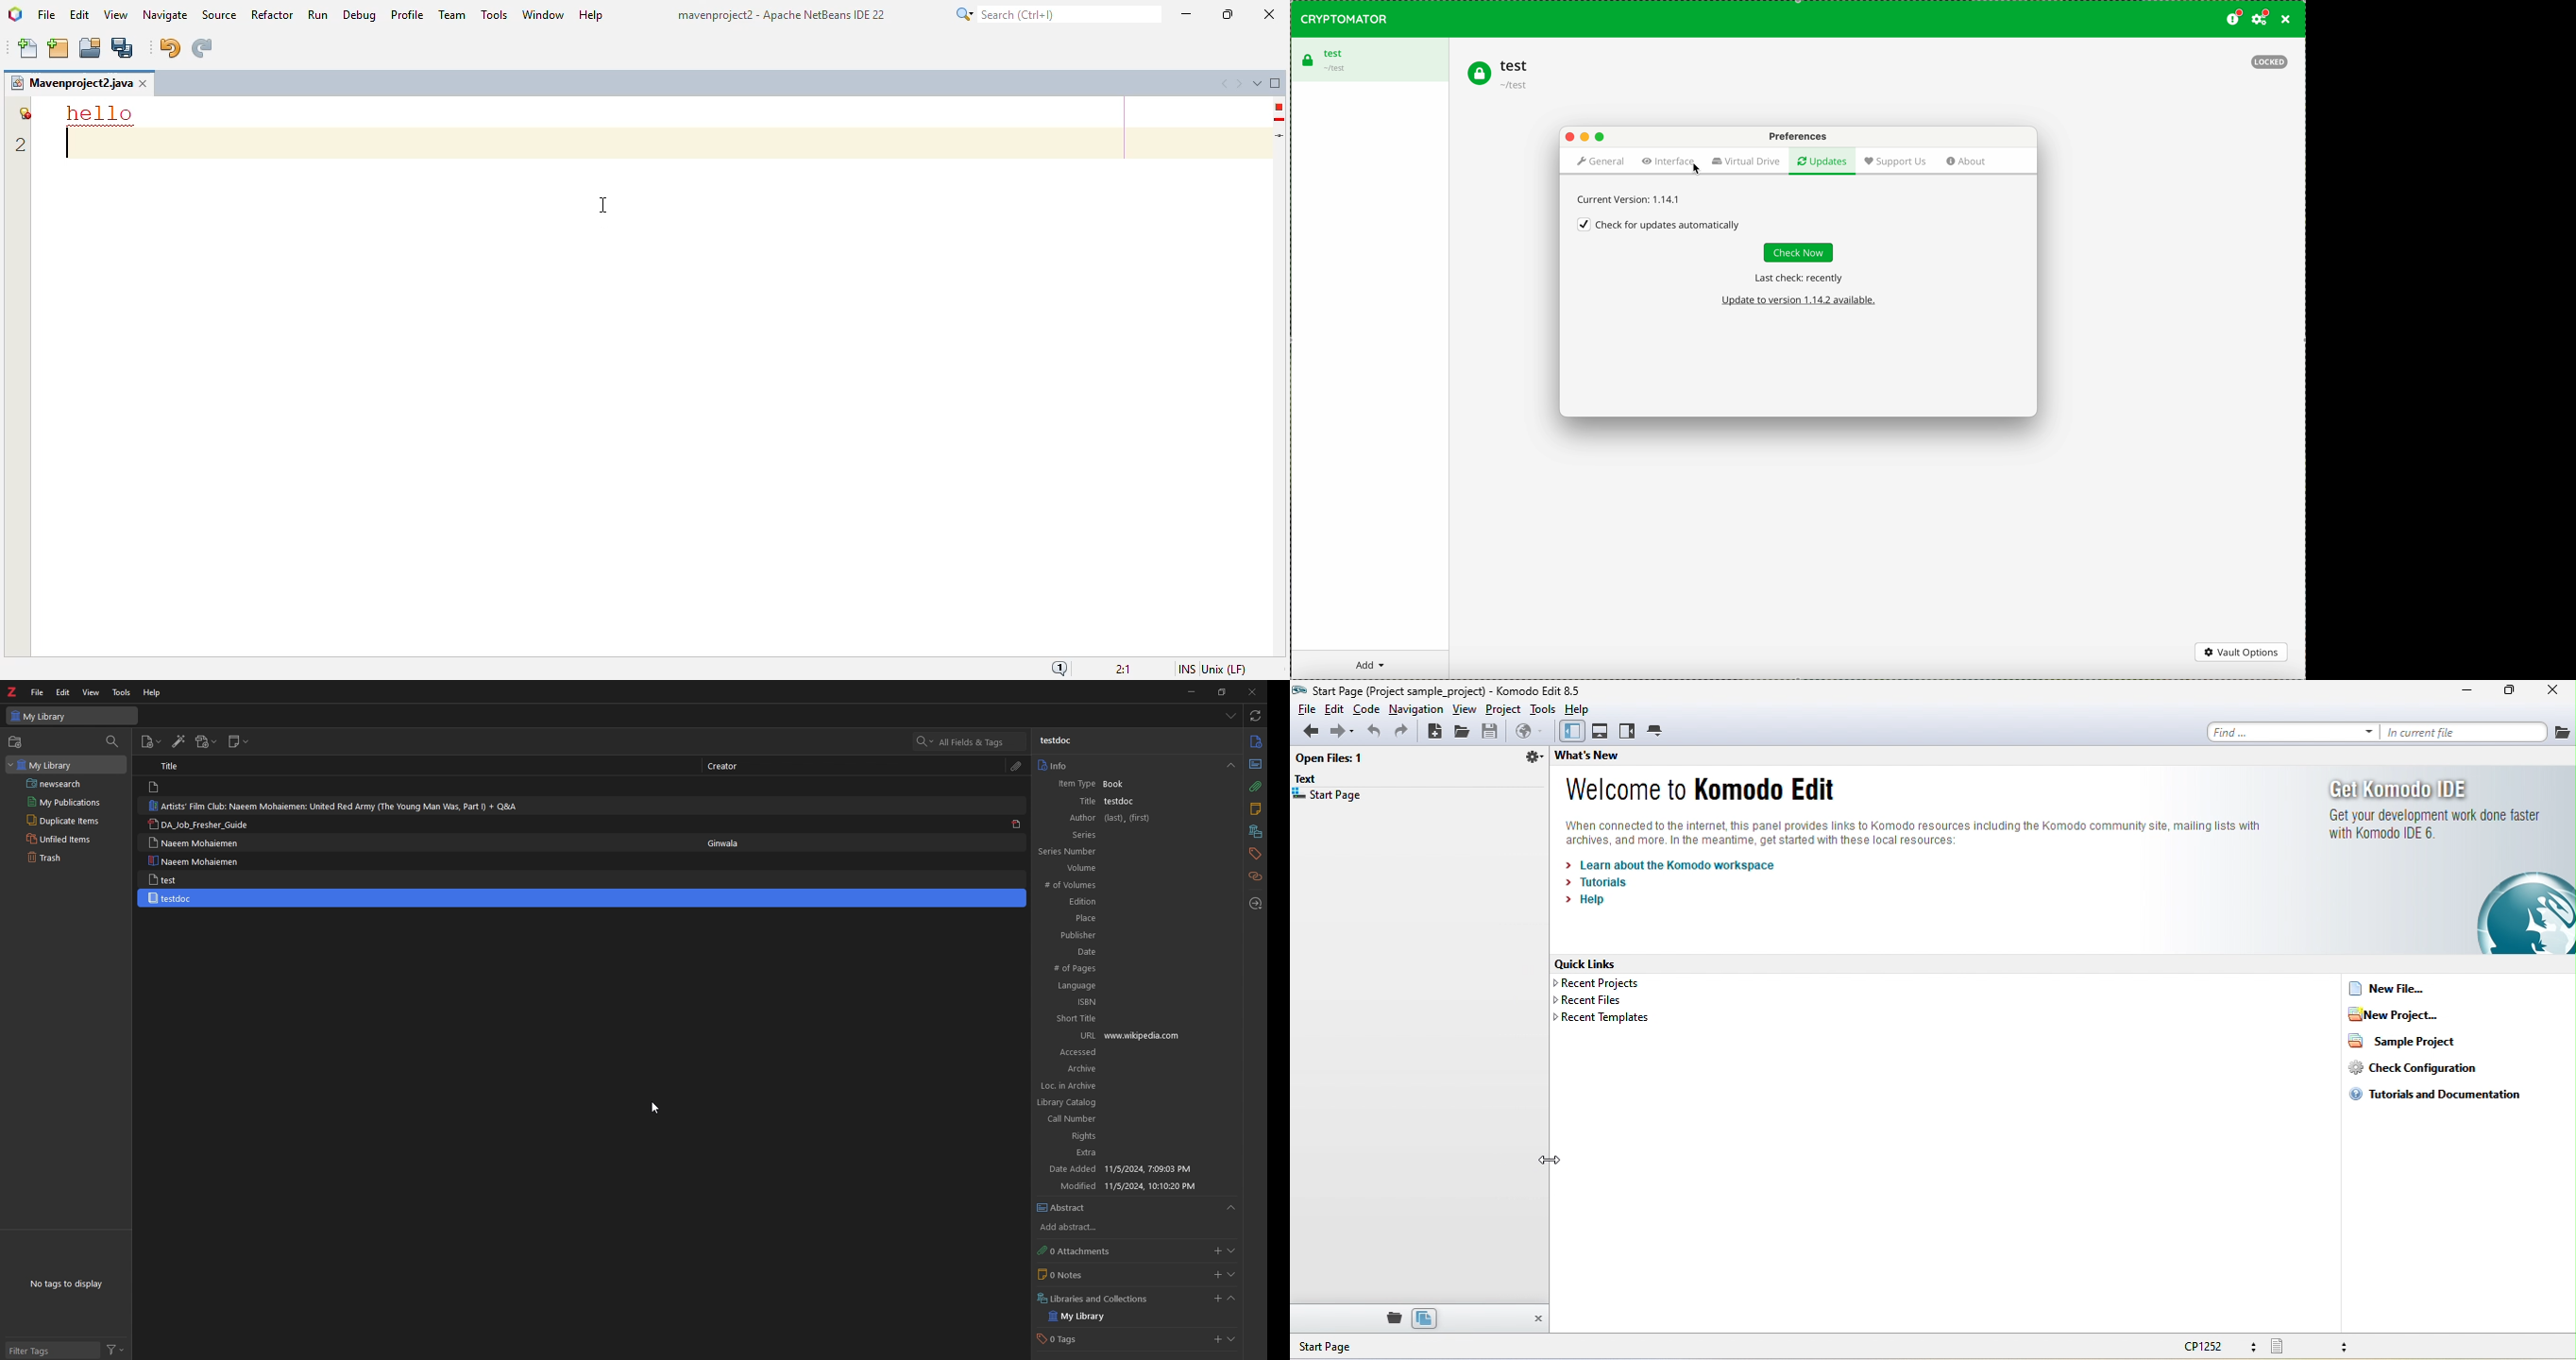  I want to click on tools, so click(121, 693).